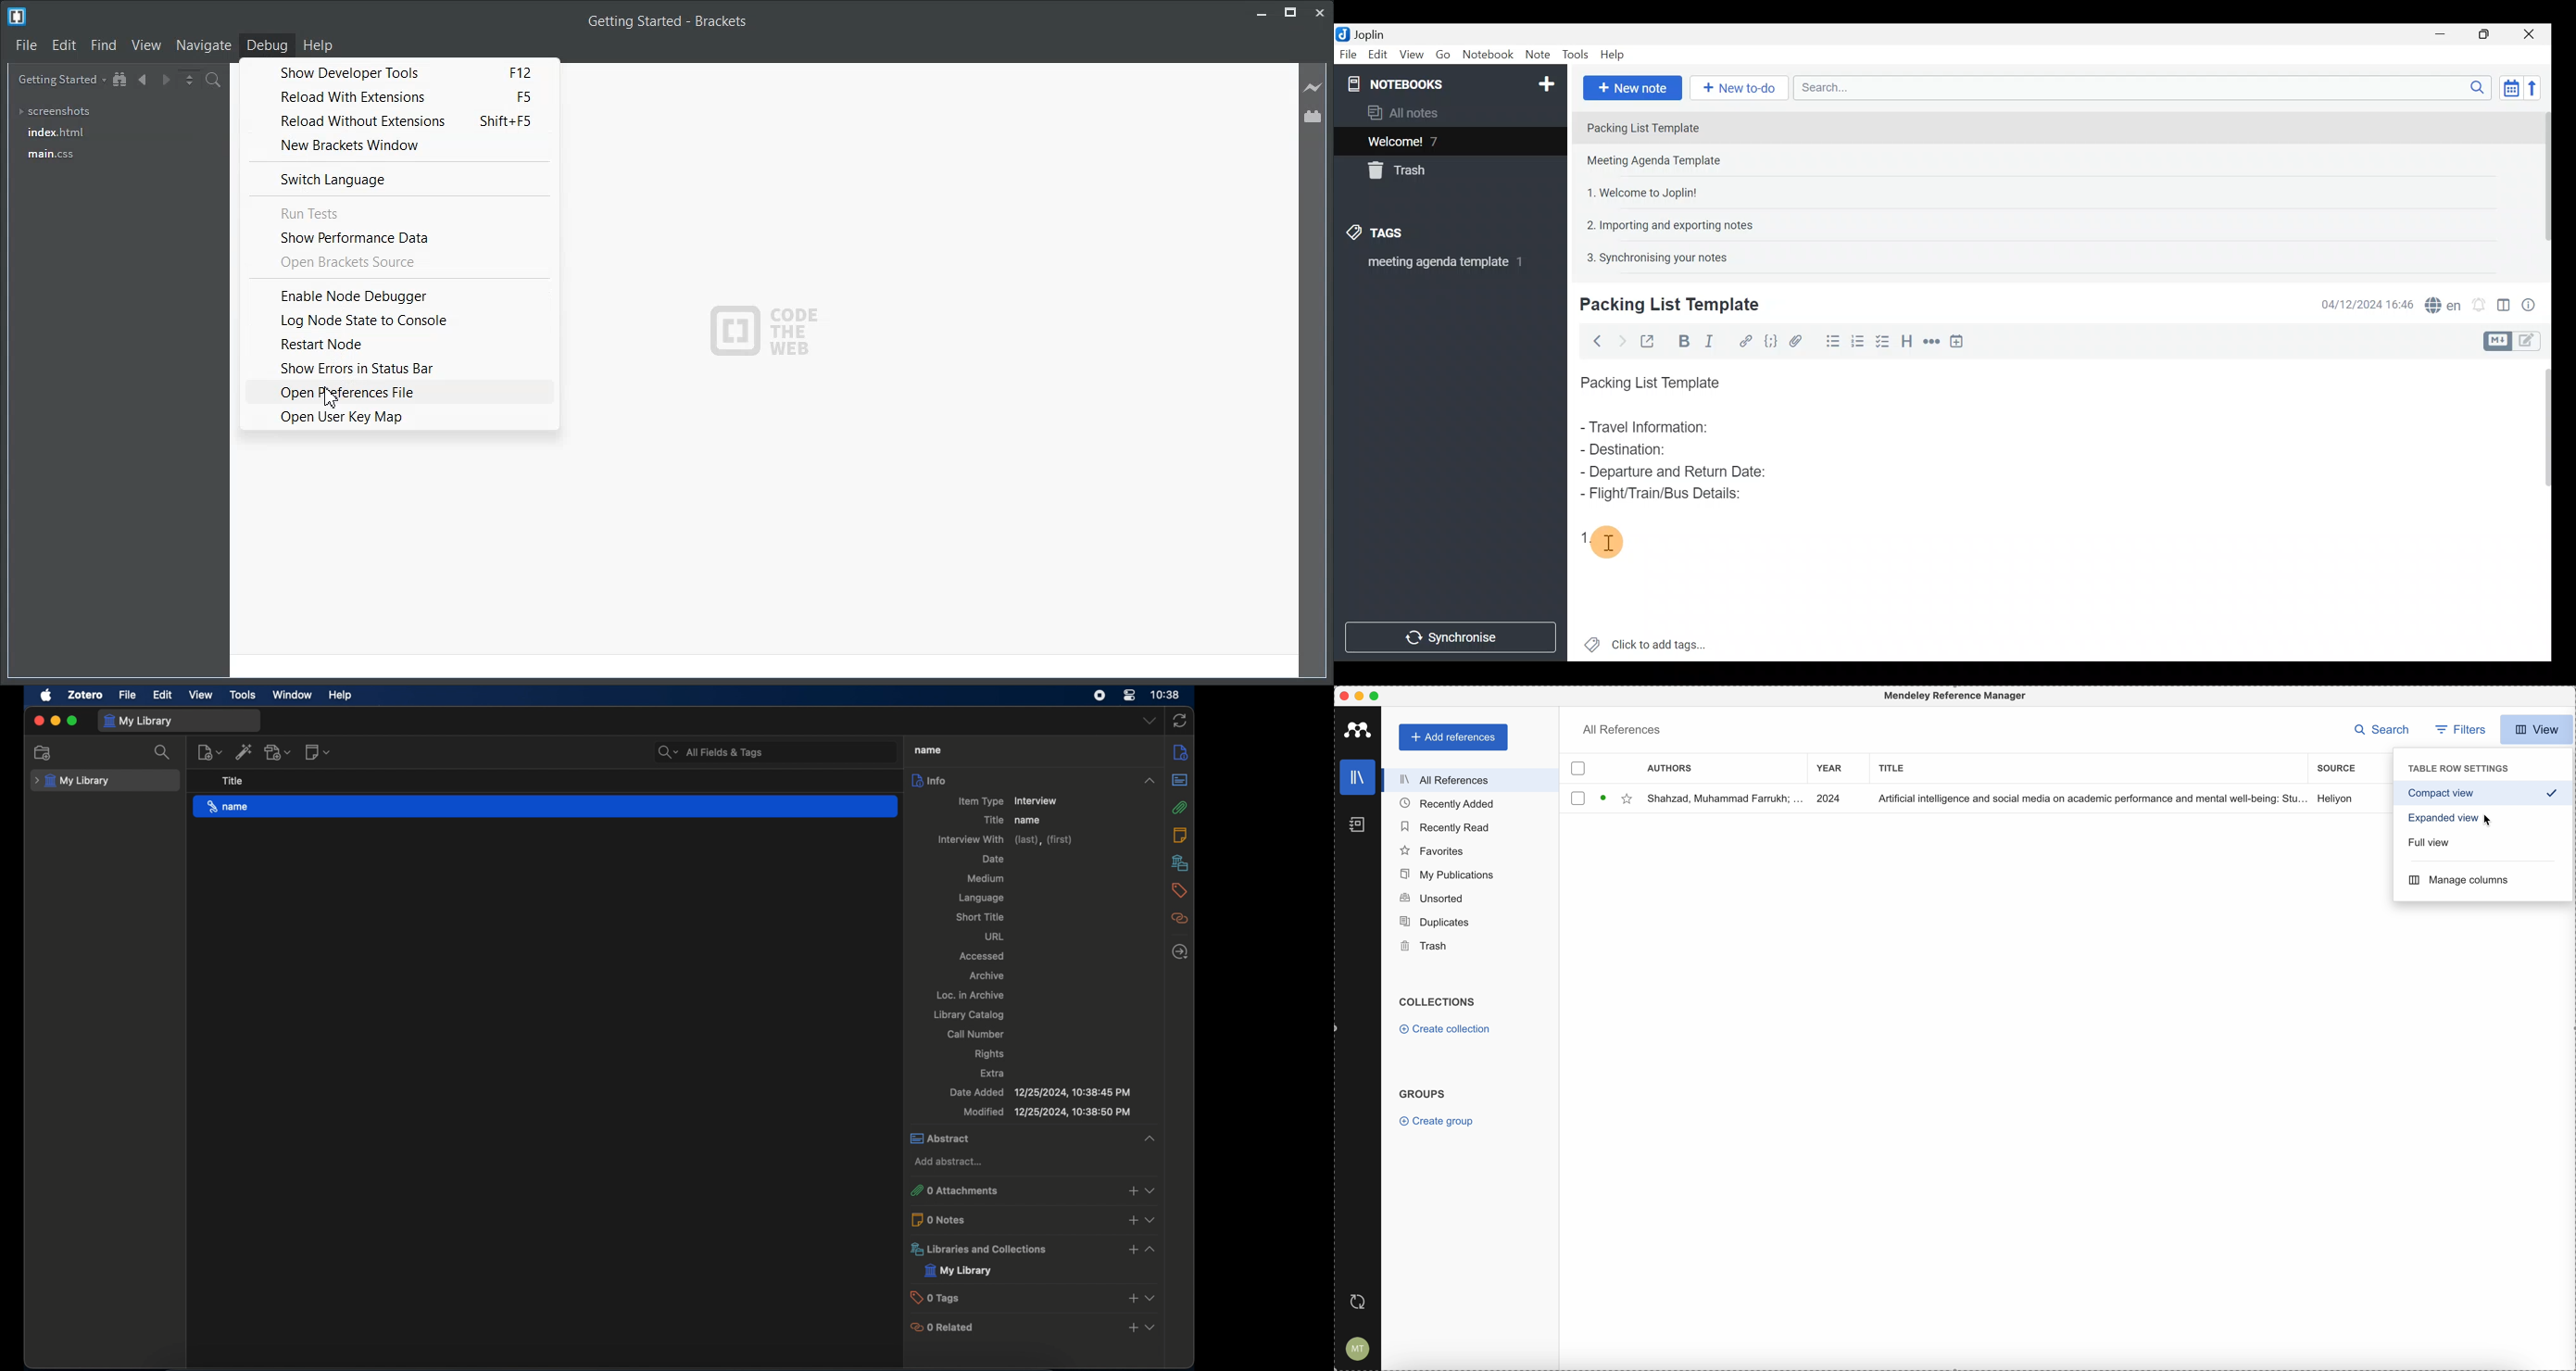  Describe the element at coordinates (1662, 305) in the screenshot. I see `Creating new note` at that location.